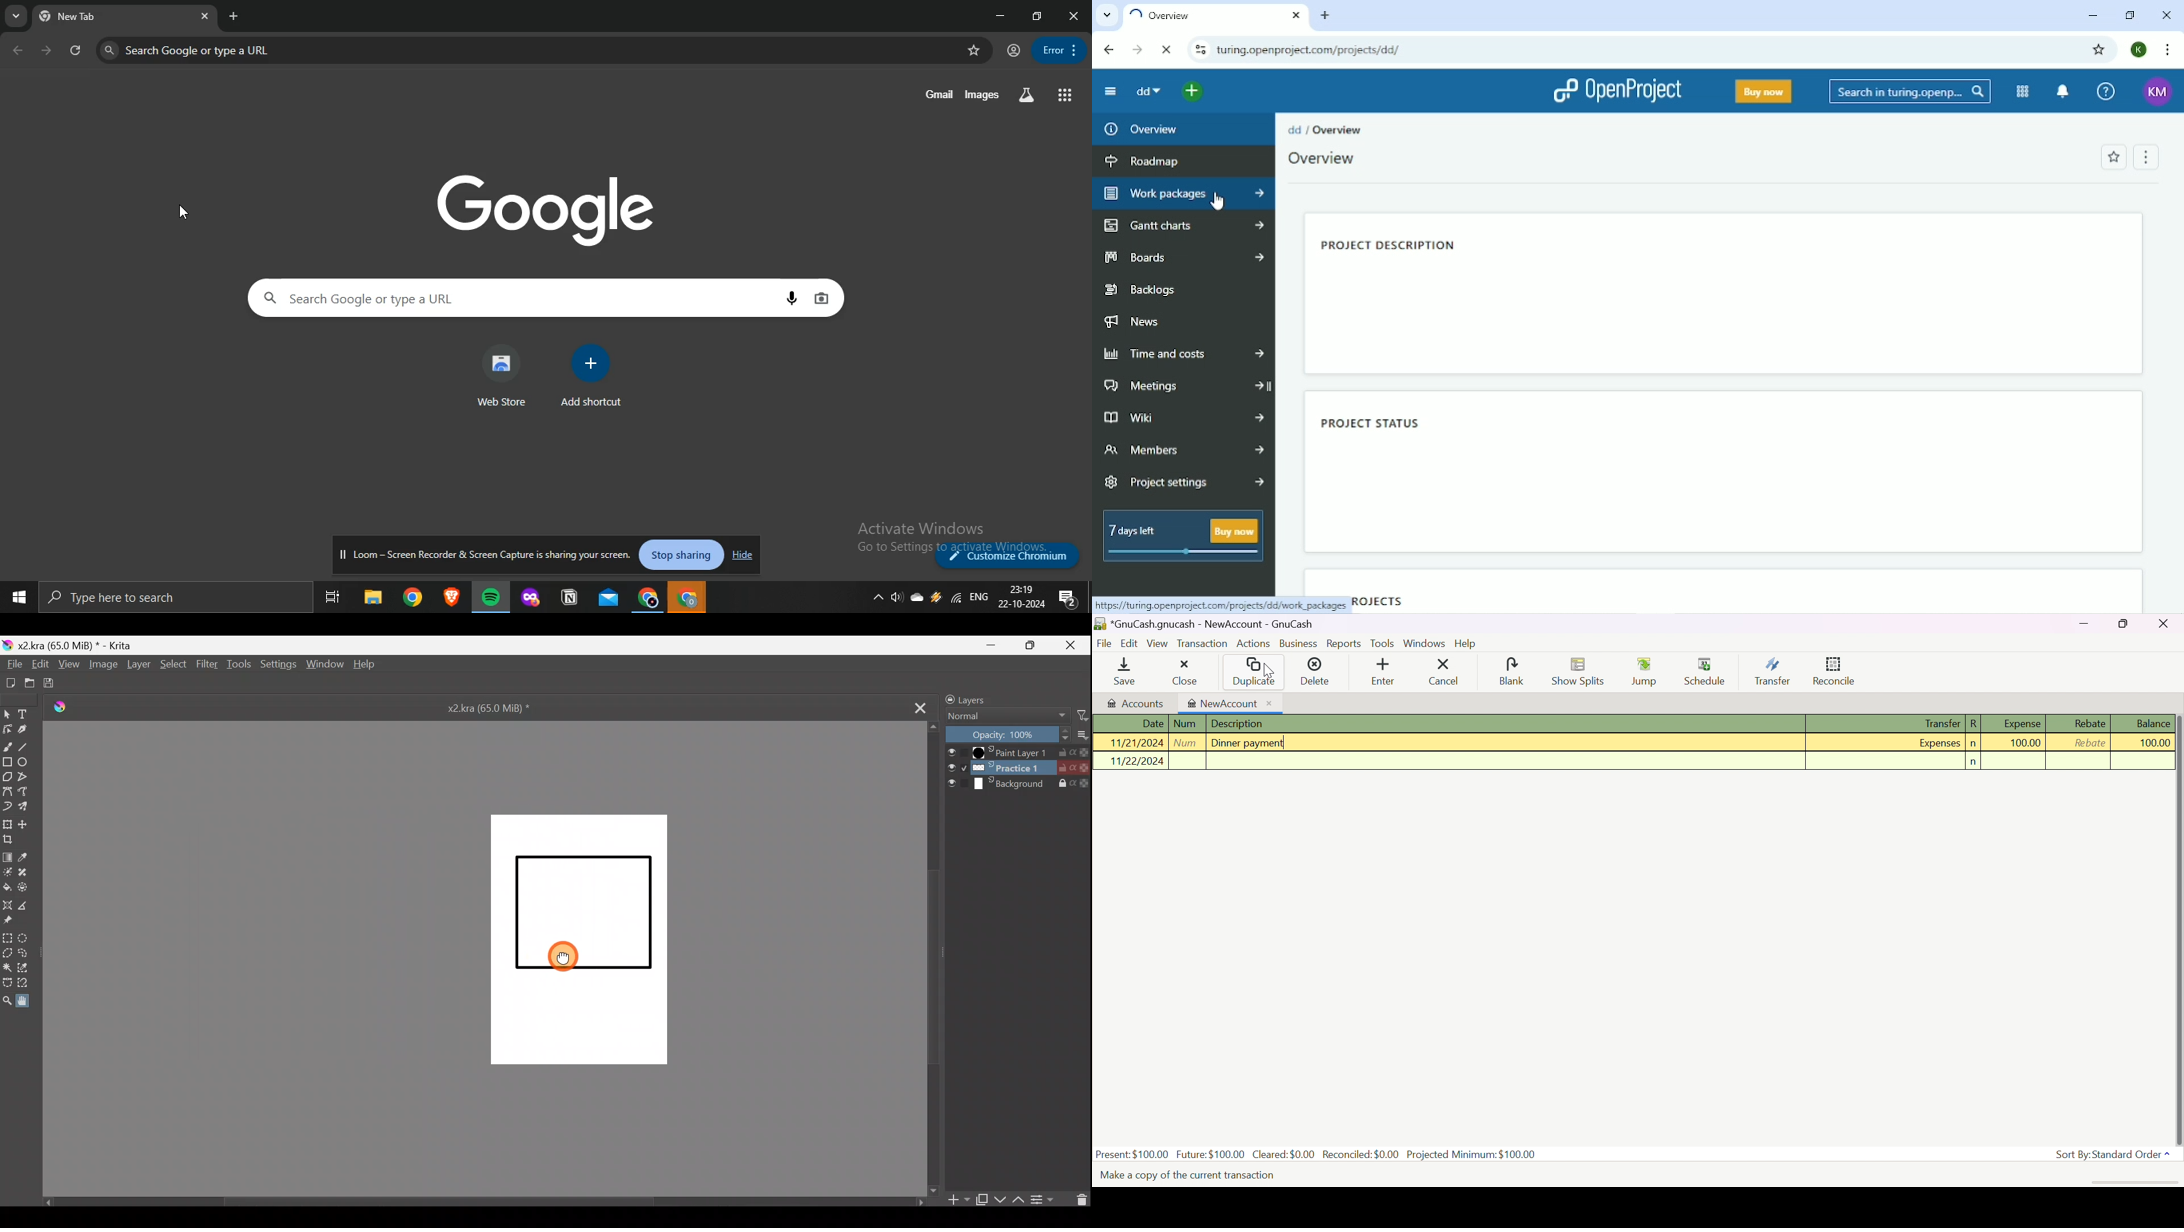  Describe the element at coordinates (981, 1199) in the screenshot. I see `Duplicate layer` at that location.